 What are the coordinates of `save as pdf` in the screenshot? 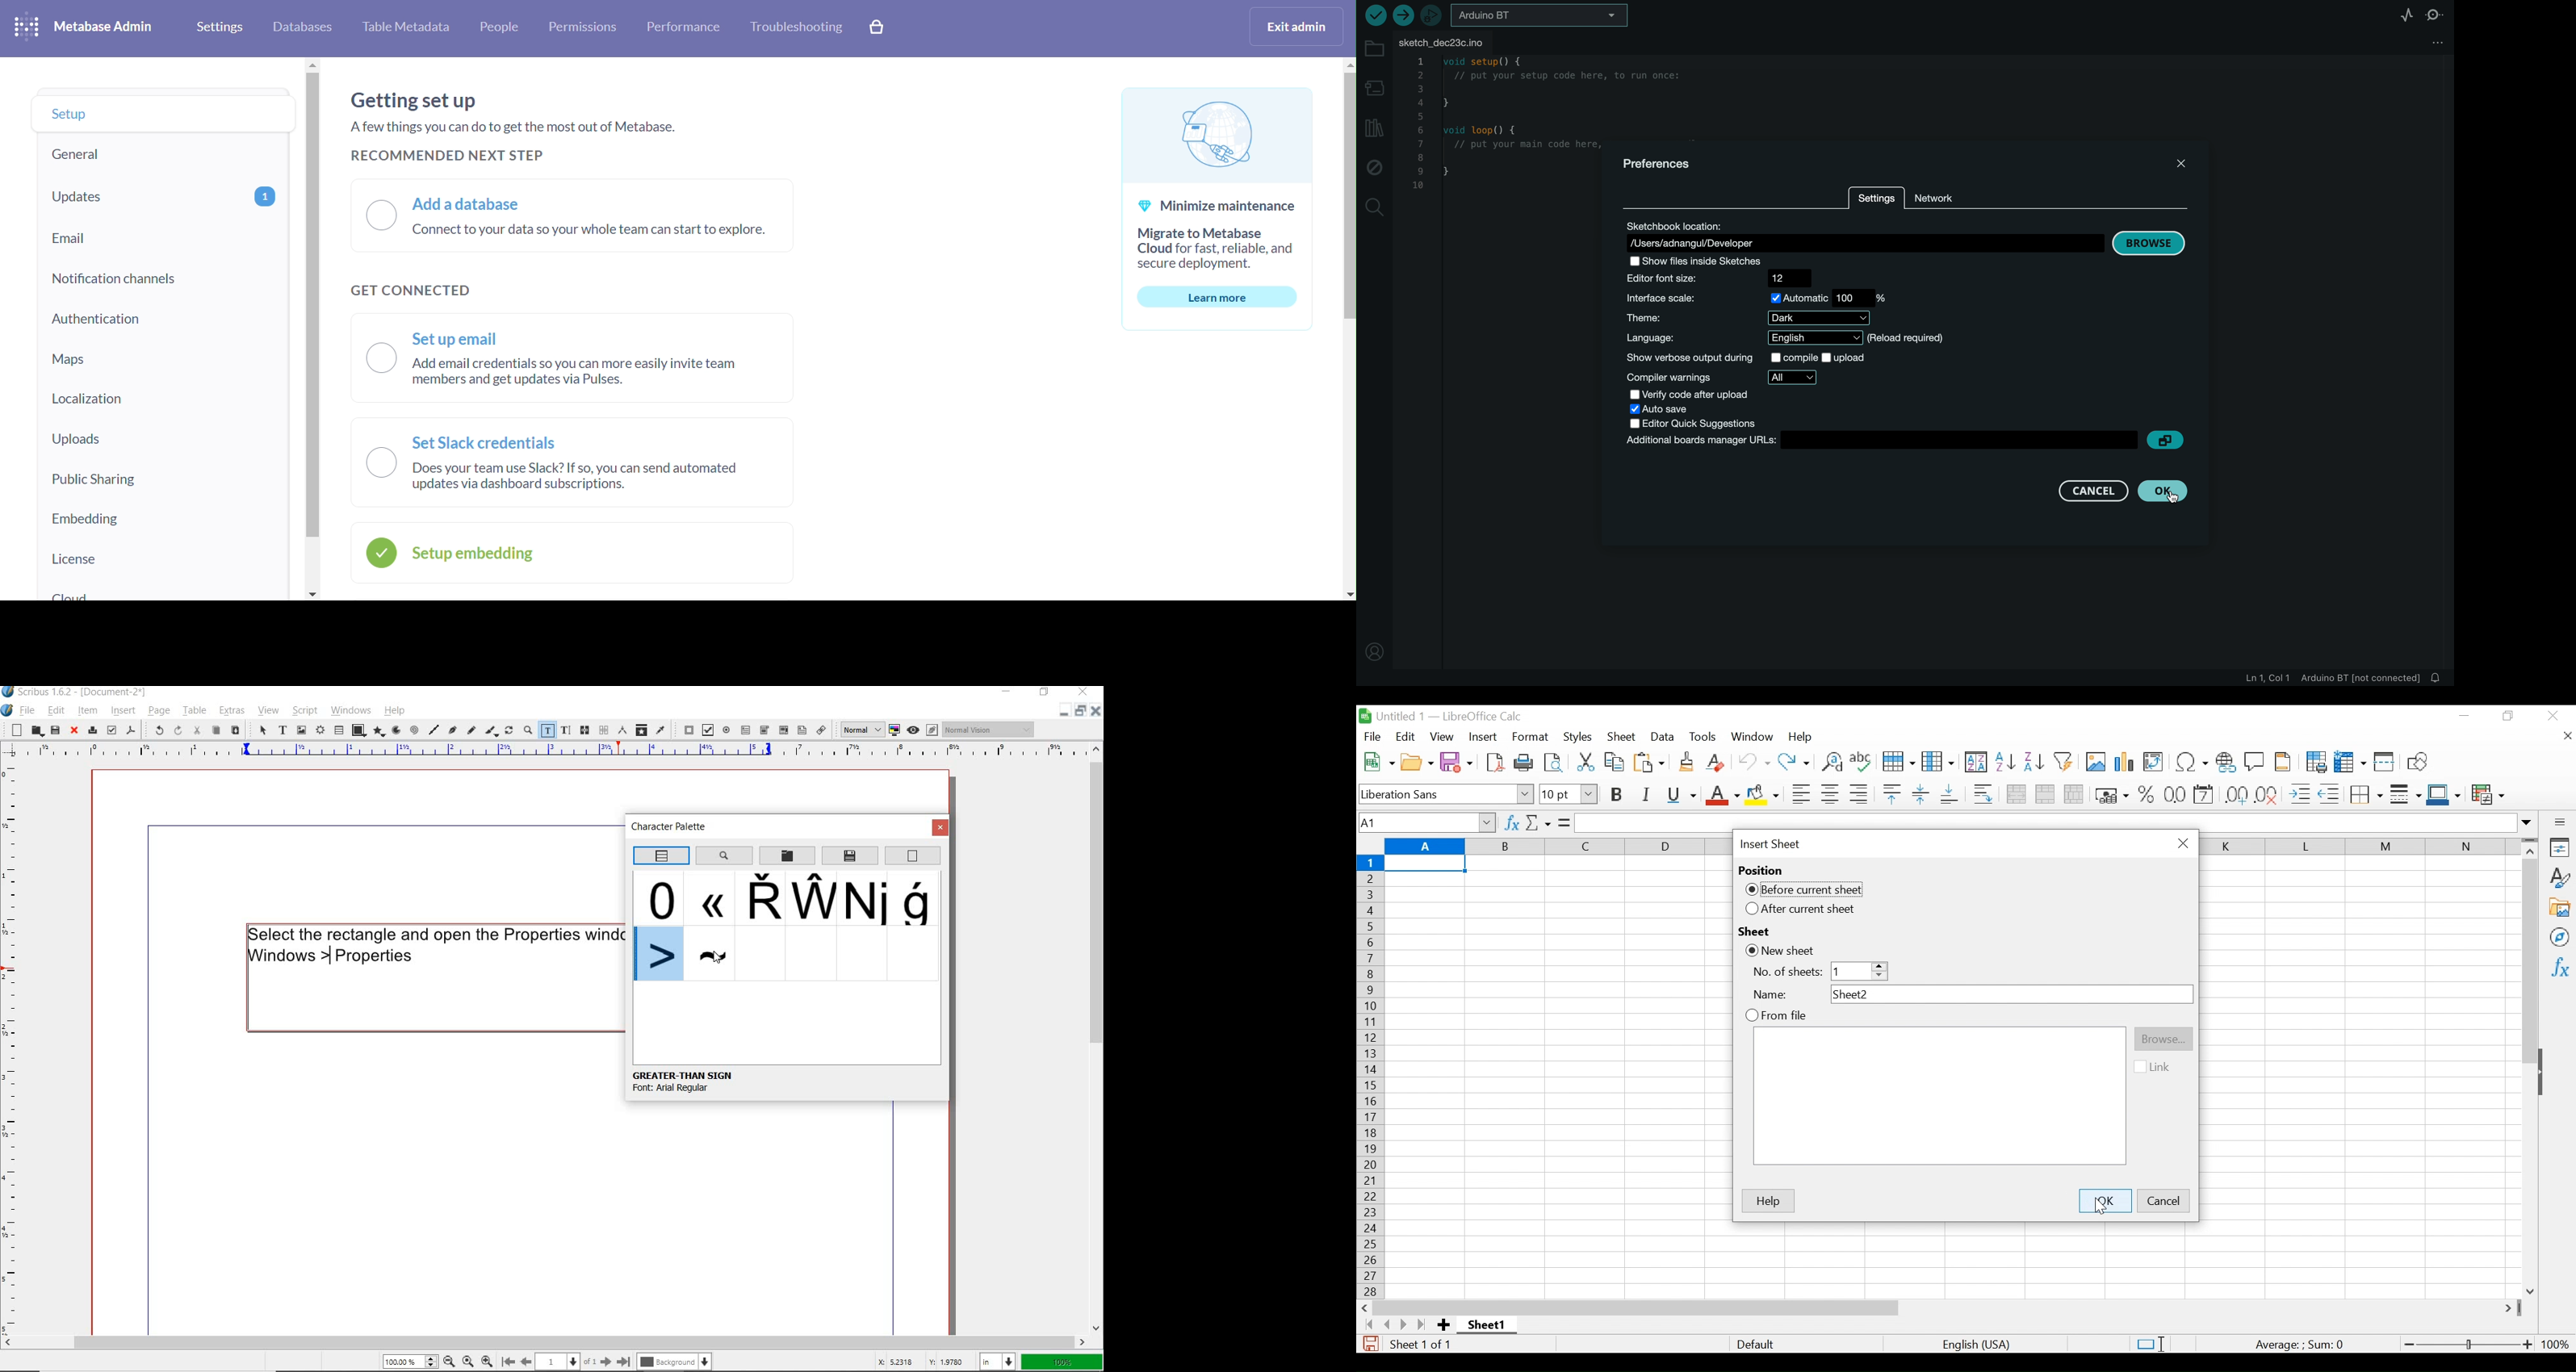 It's located at (131, 729).